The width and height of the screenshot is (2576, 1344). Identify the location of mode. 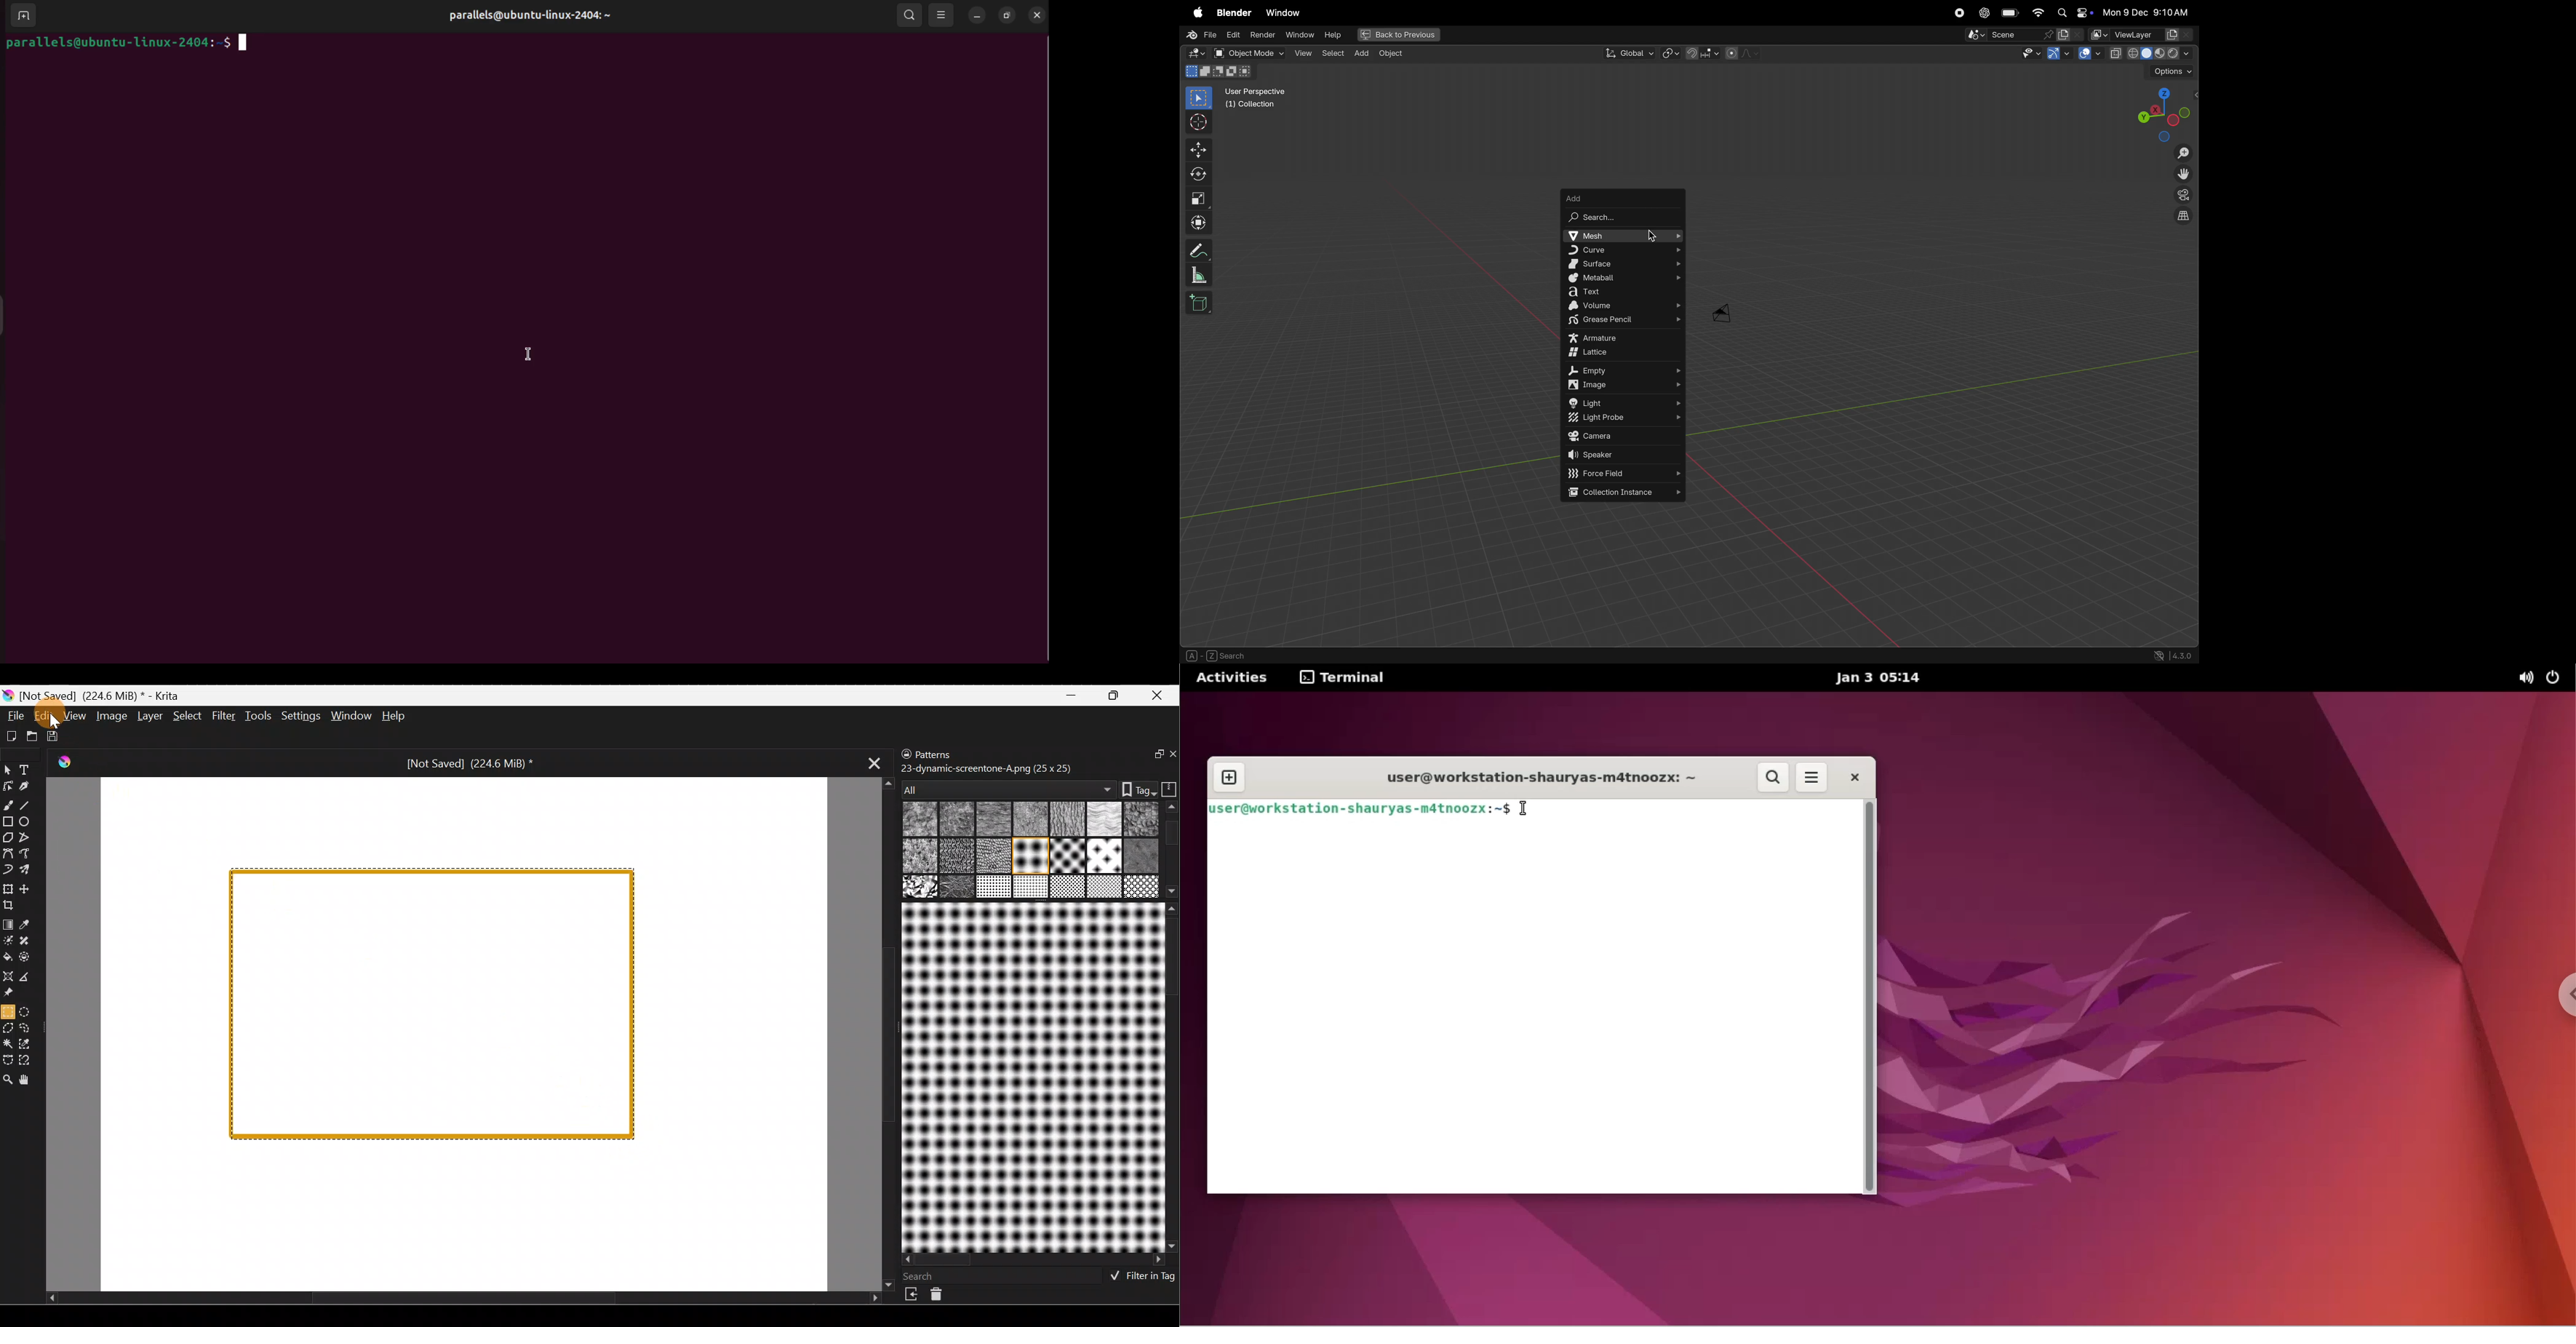
(1220, 73).